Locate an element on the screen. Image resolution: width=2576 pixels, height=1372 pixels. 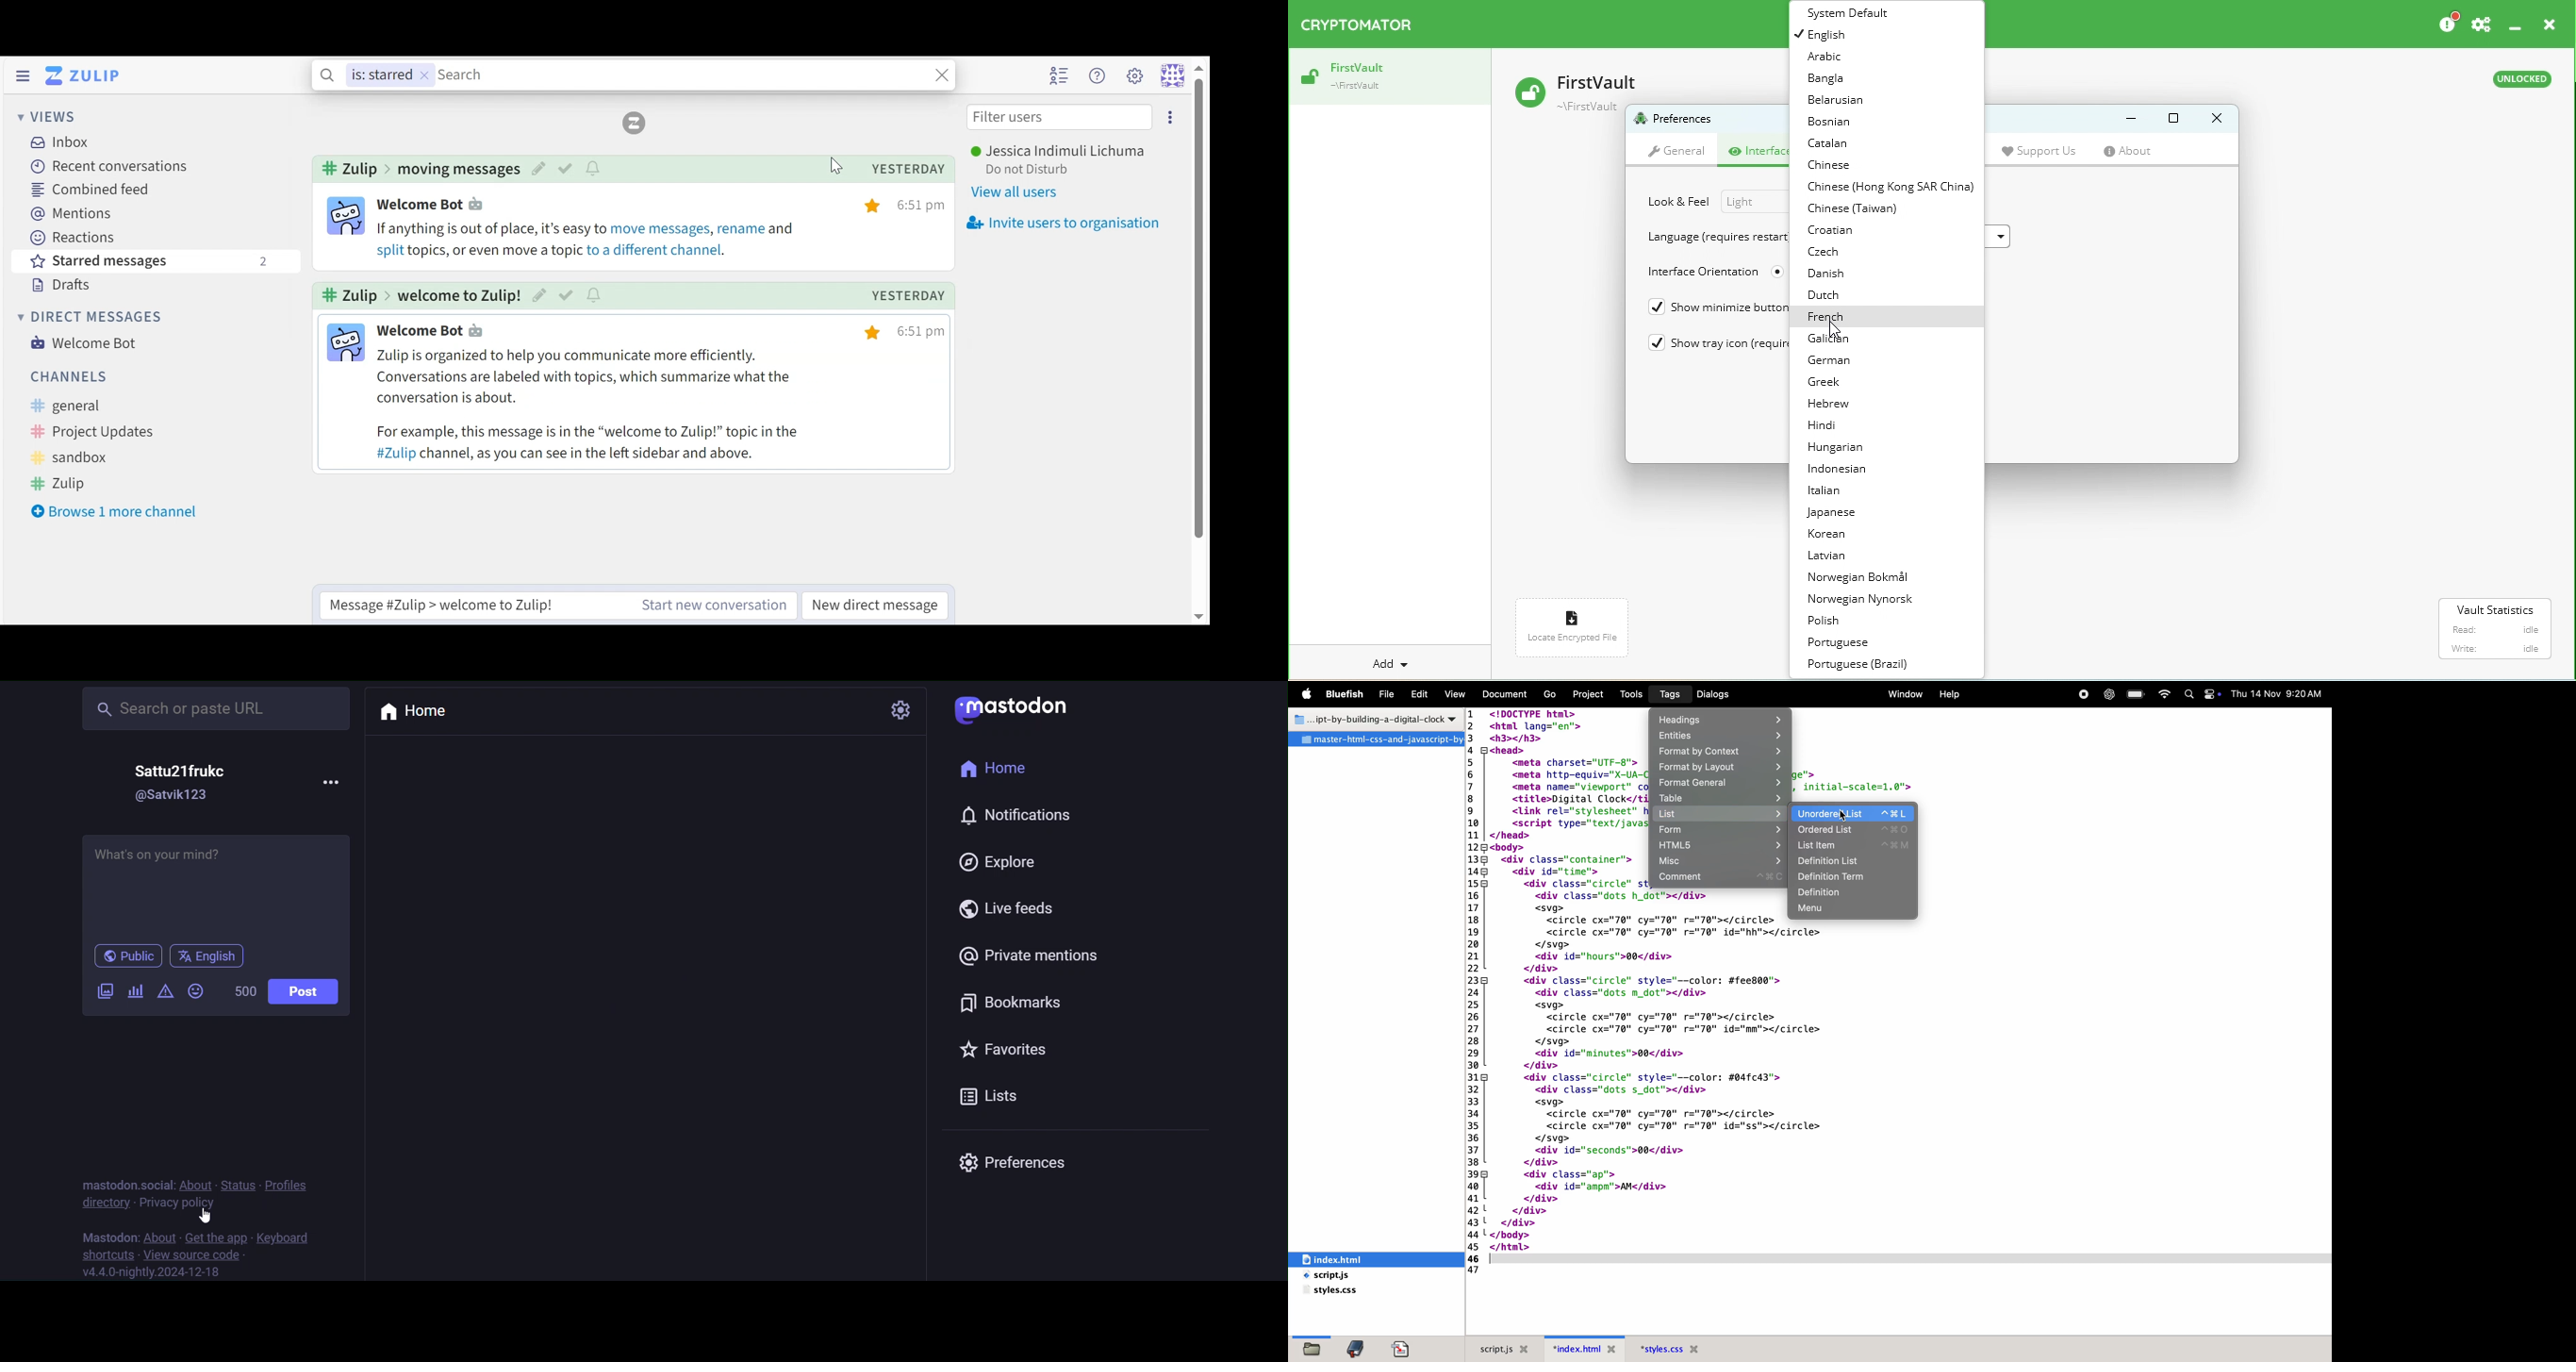
General is located at coordinates (93, 407).